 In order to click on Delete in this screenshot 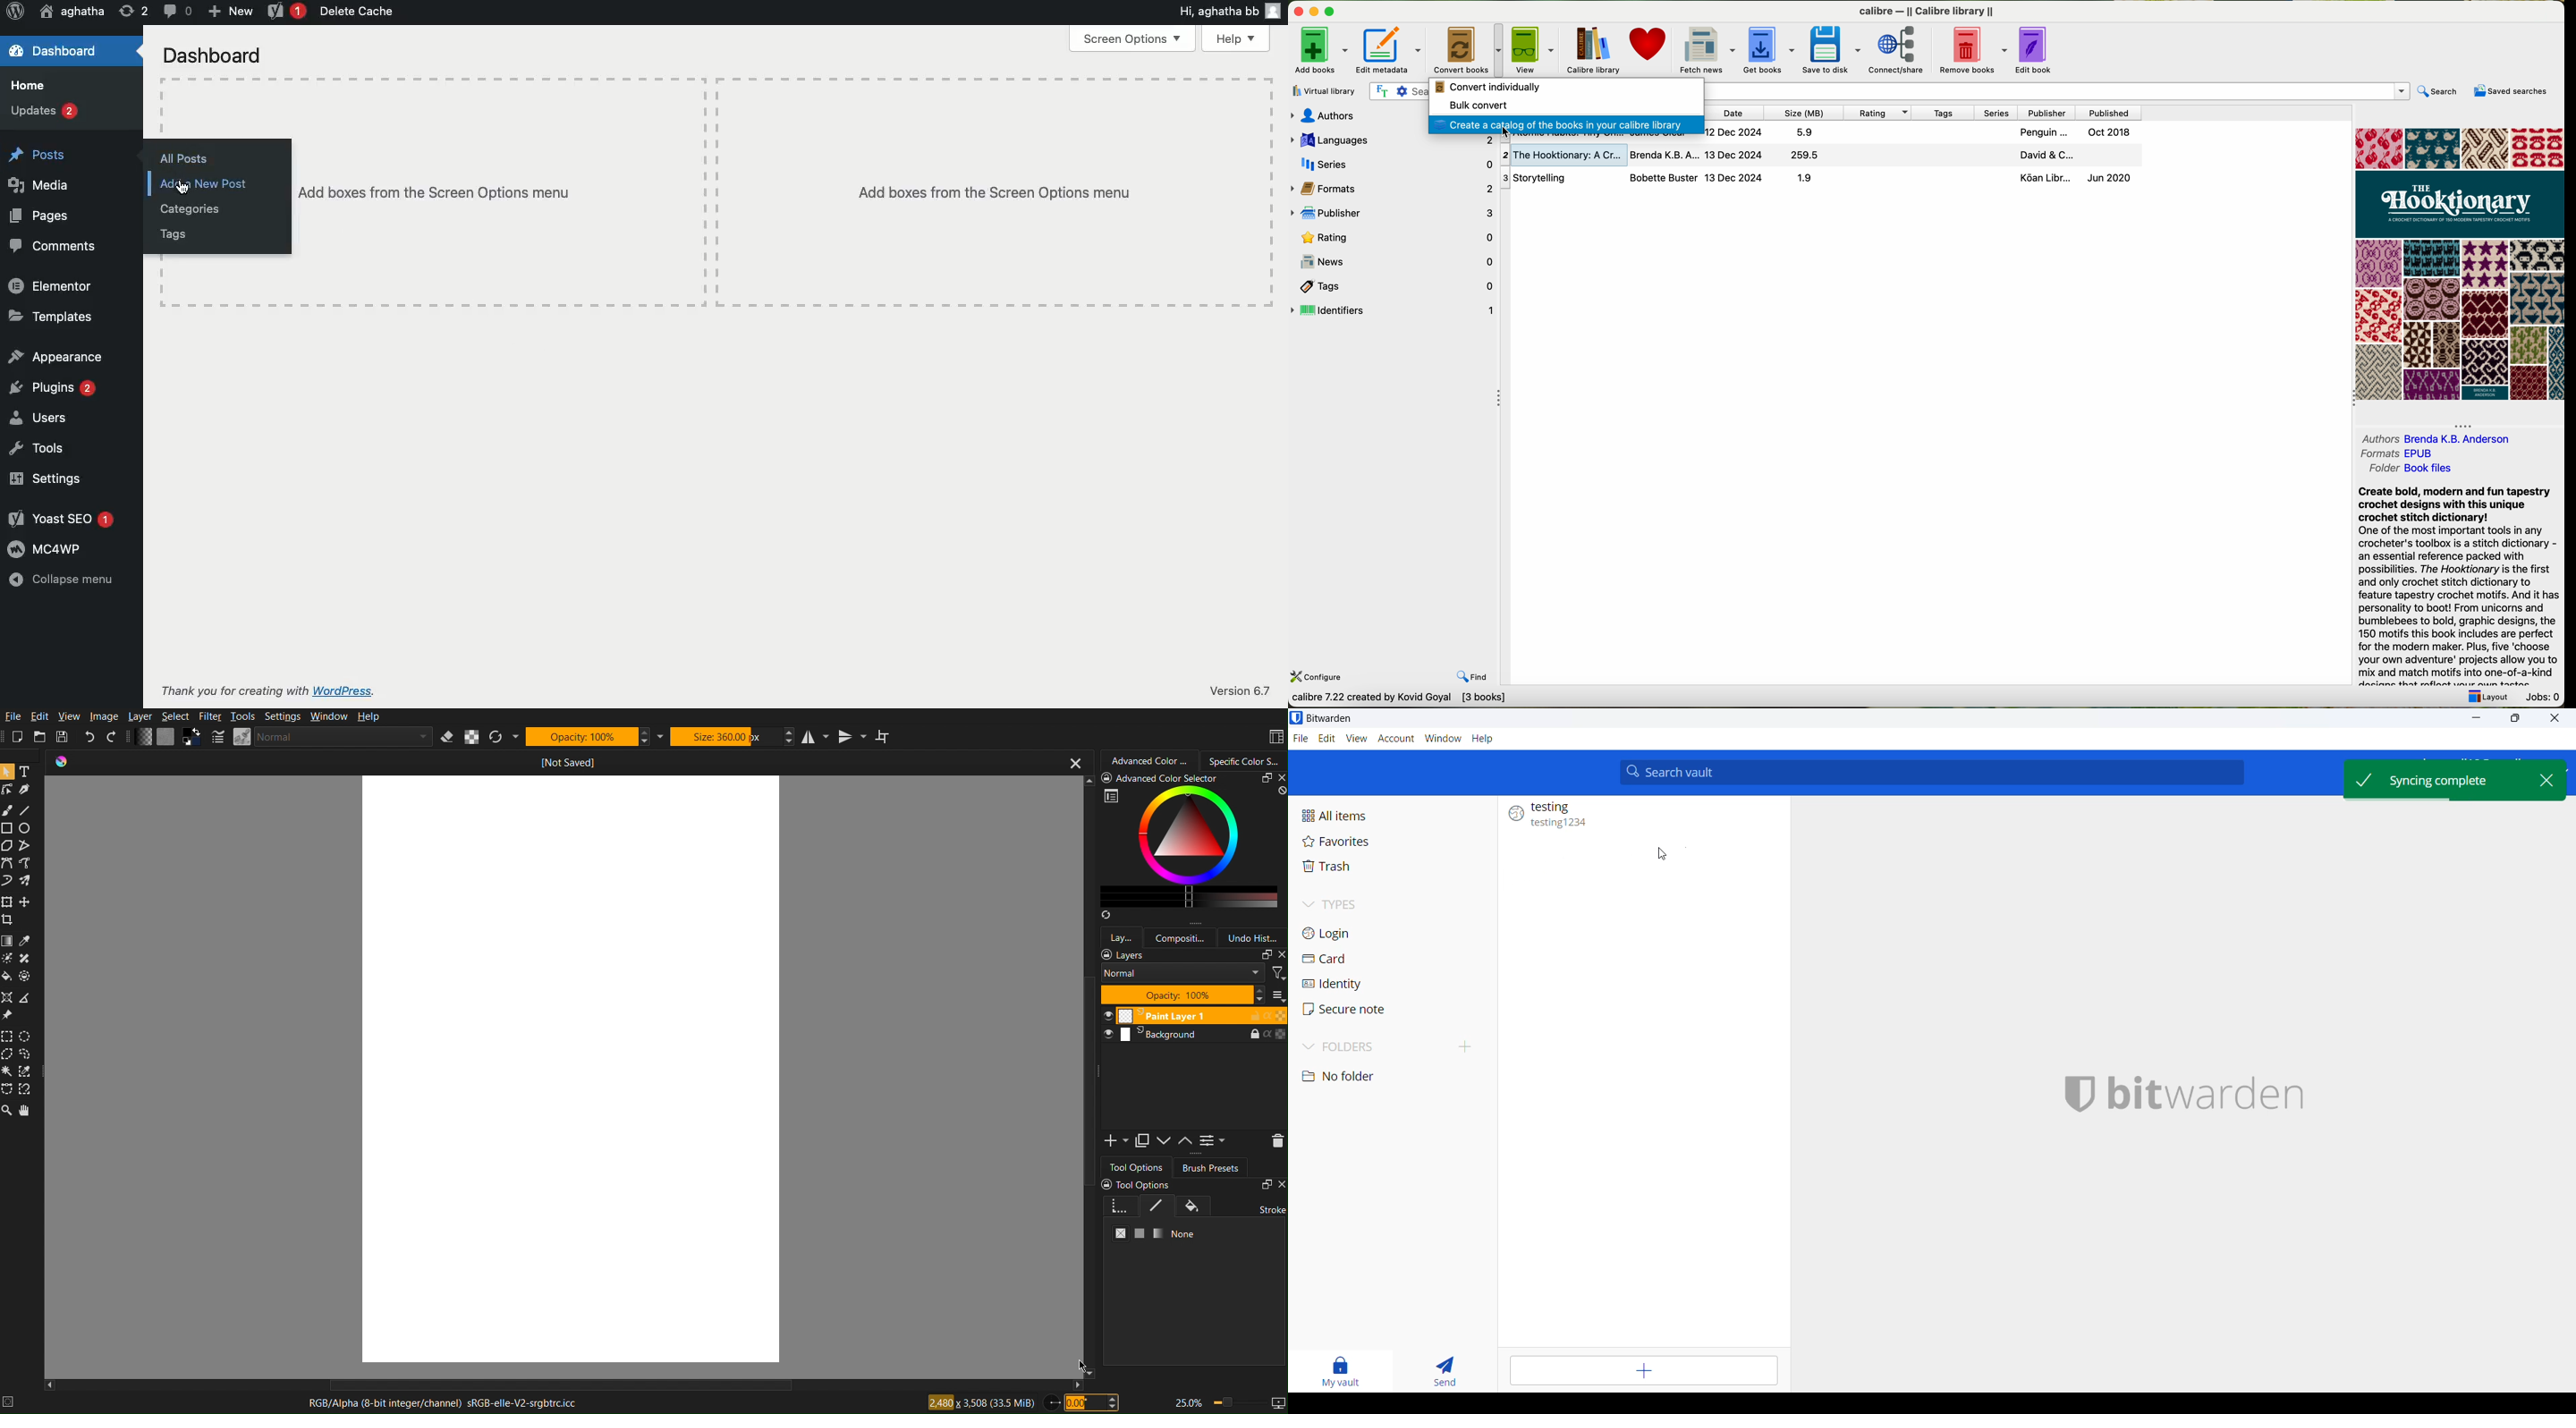, I will do `click(1275, 1141)`.